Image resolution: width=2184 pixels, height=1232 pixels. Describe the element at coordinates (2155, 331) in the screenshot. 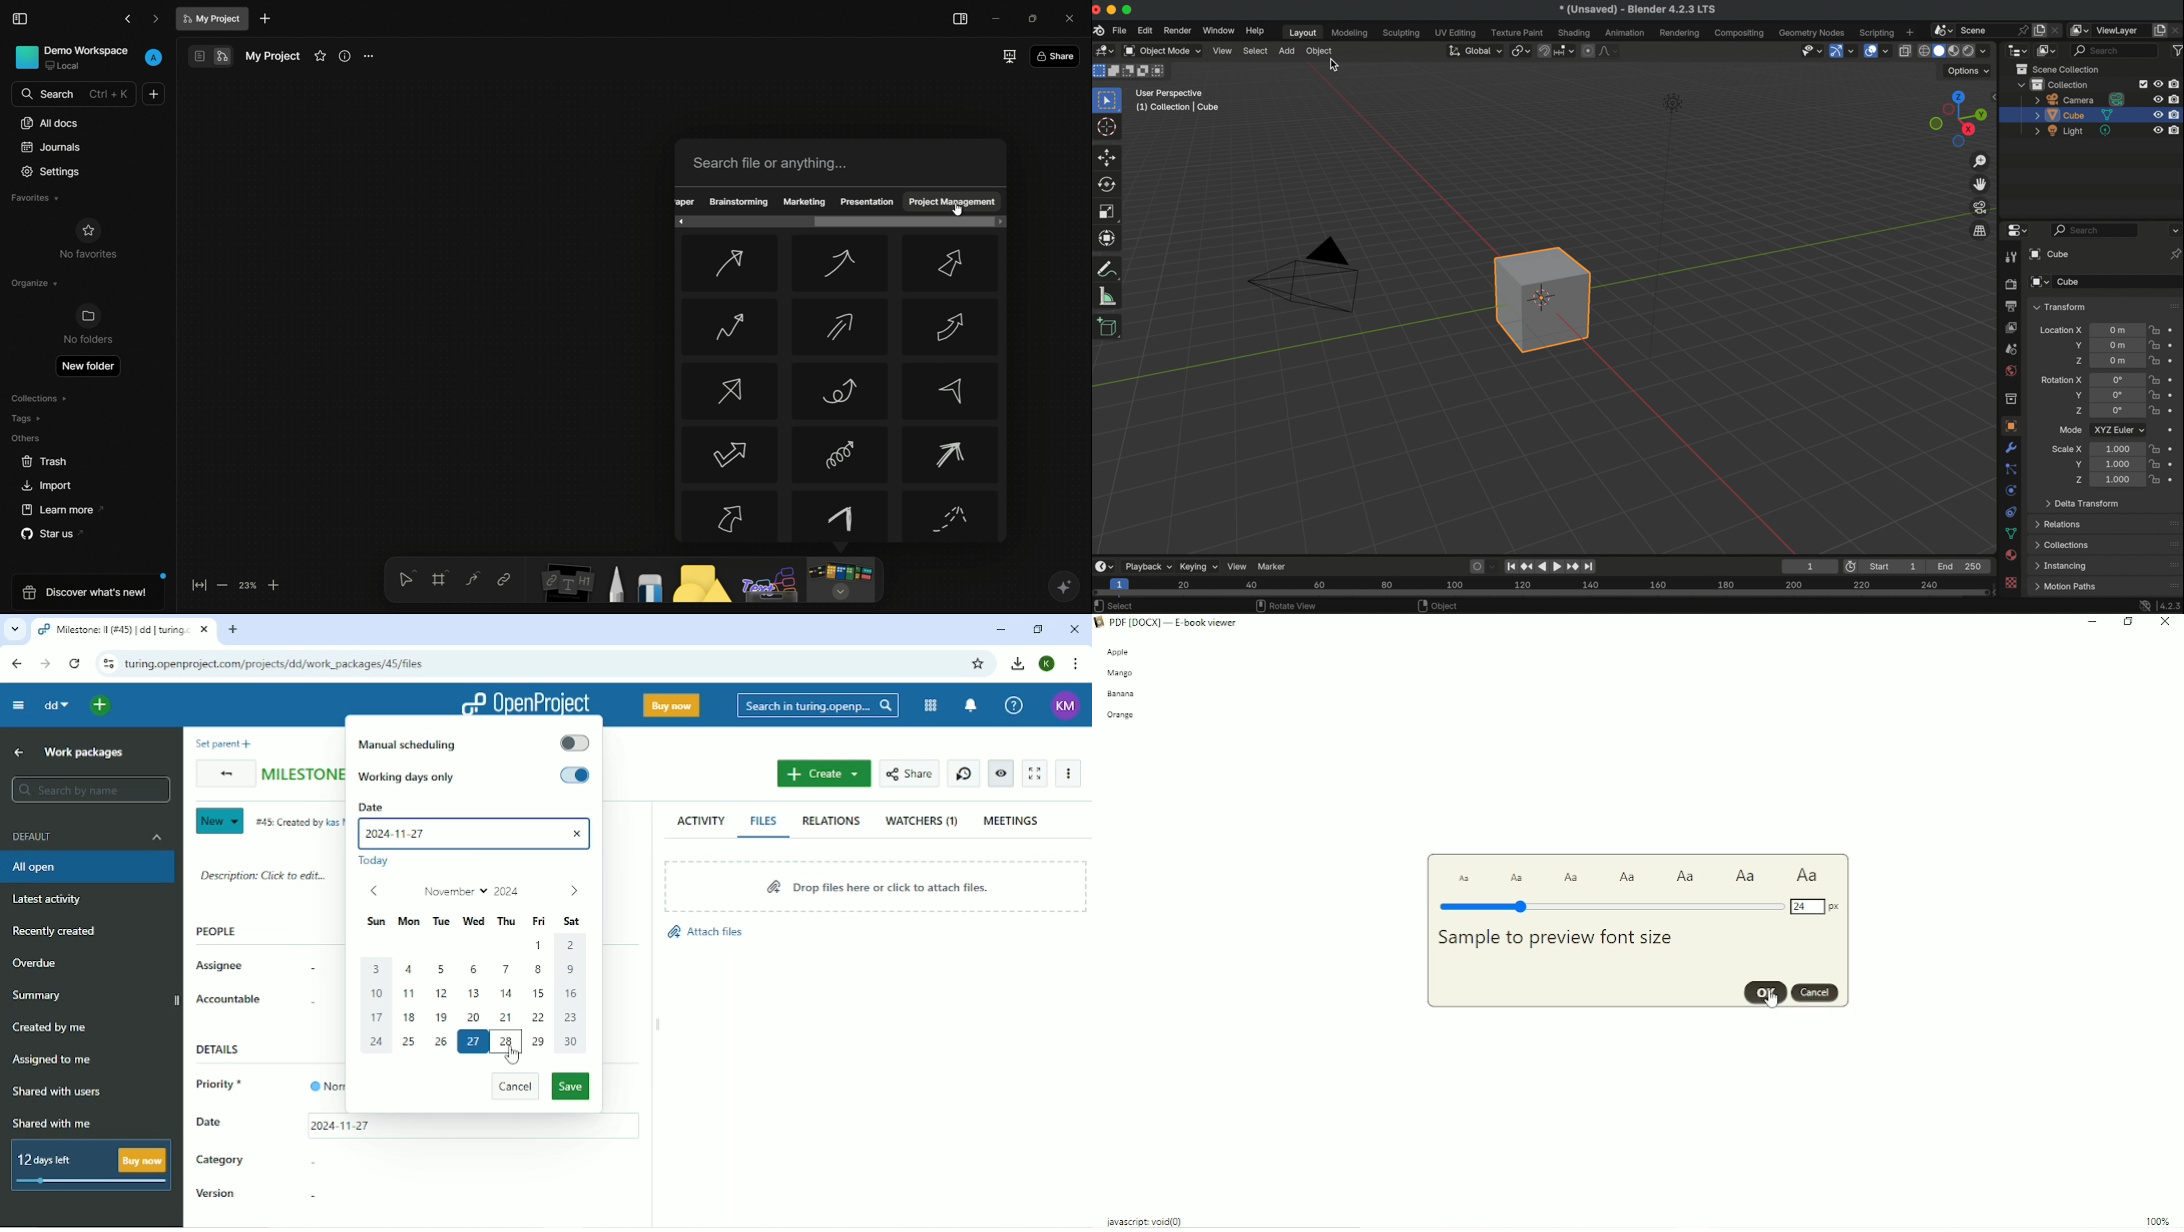

I see `lock location` at that location.